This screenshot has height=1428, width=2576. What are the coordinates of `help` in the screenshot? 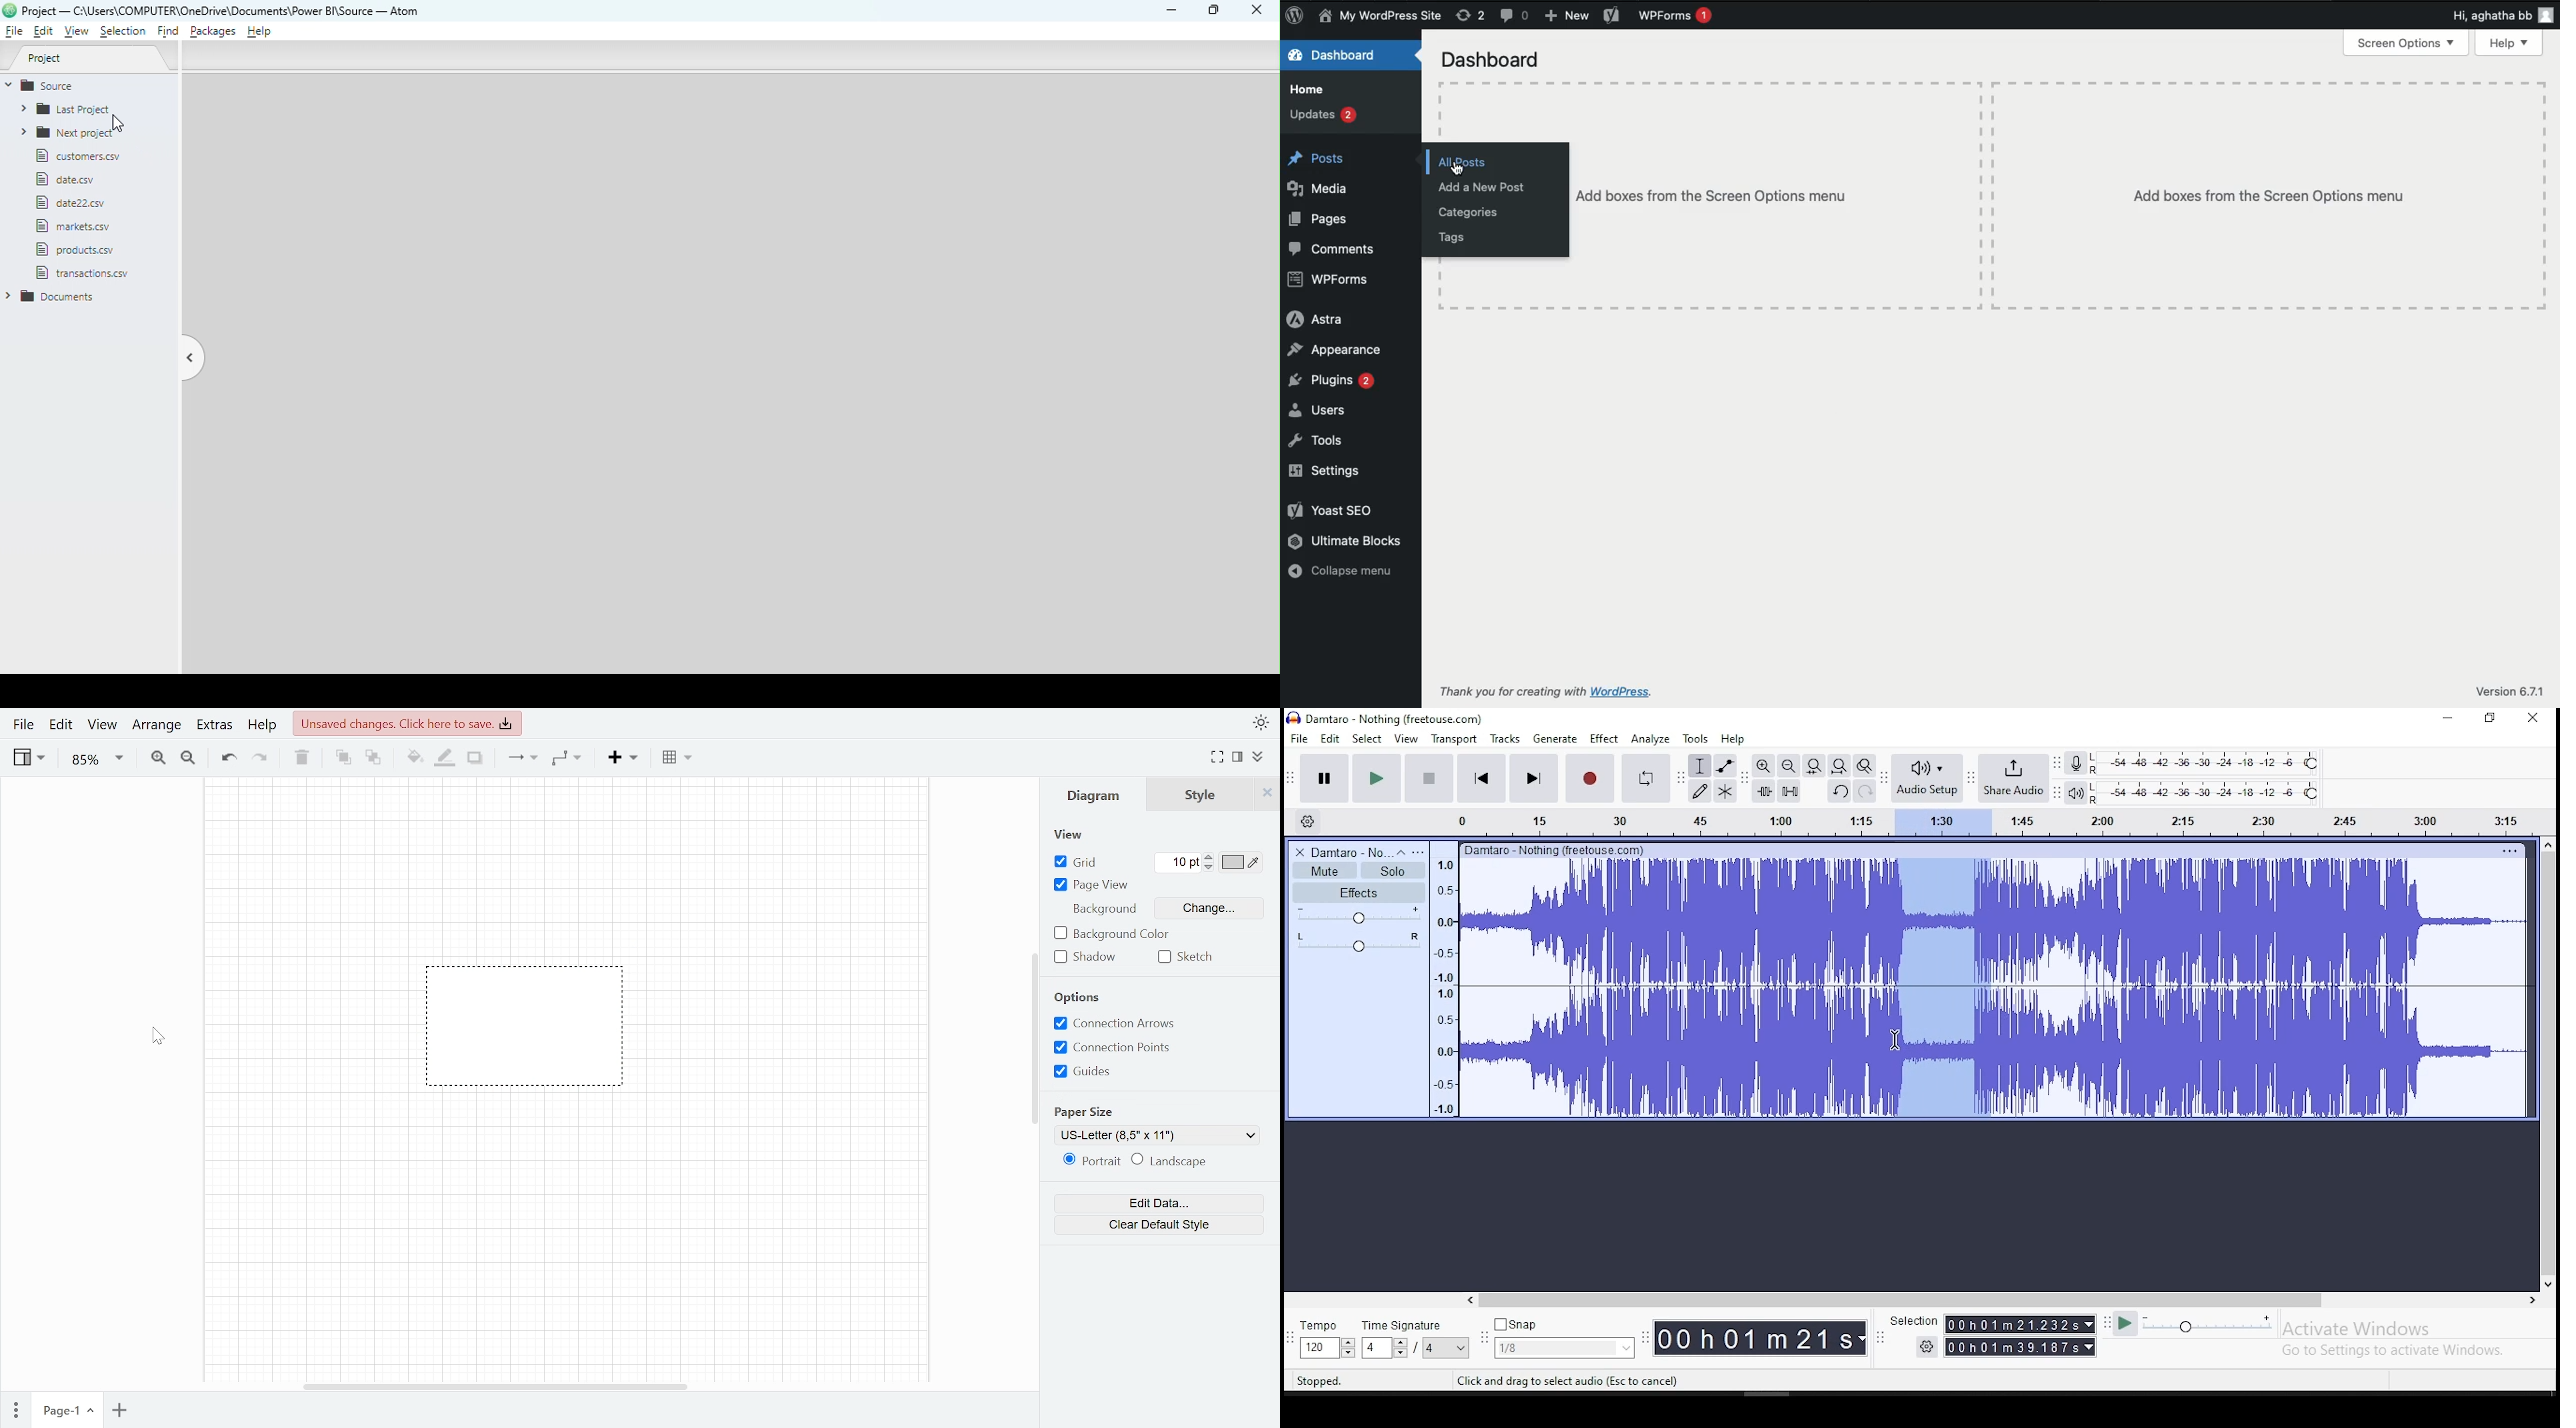 It's located at (1733, 740).